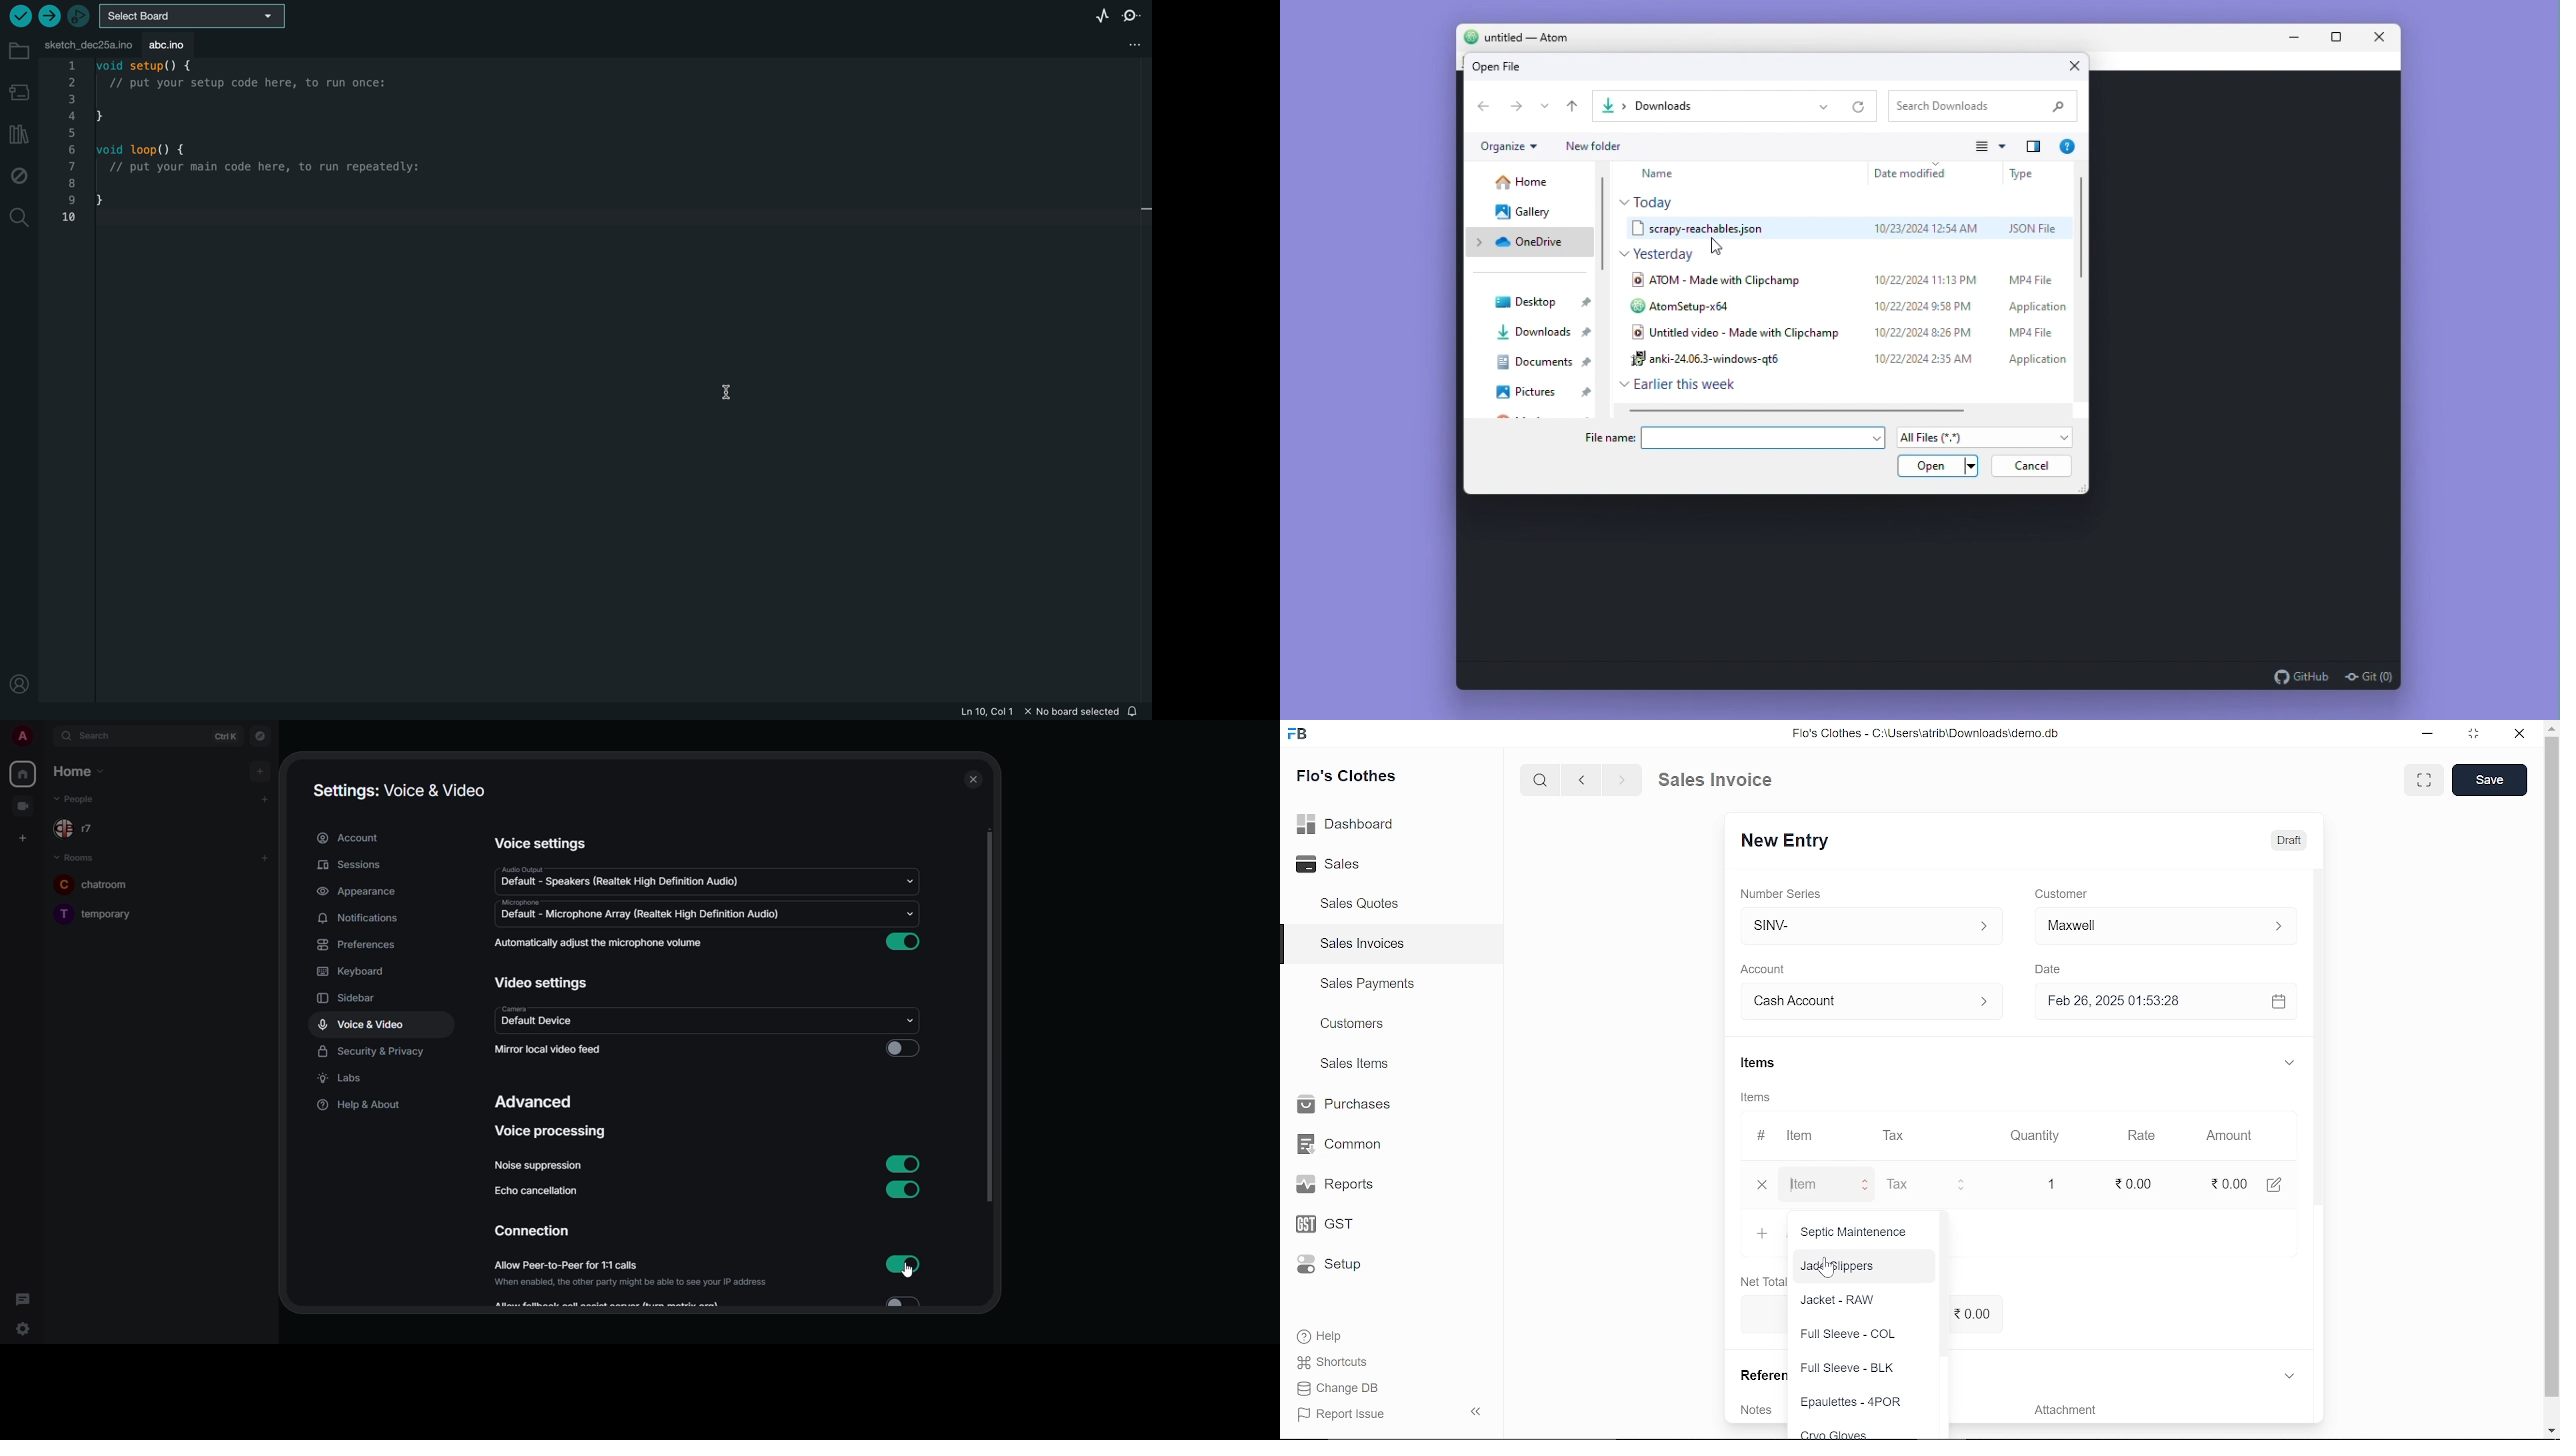 The height and width of the screenshot is (1456, 2576). I want to click on default, so click(623, 883).